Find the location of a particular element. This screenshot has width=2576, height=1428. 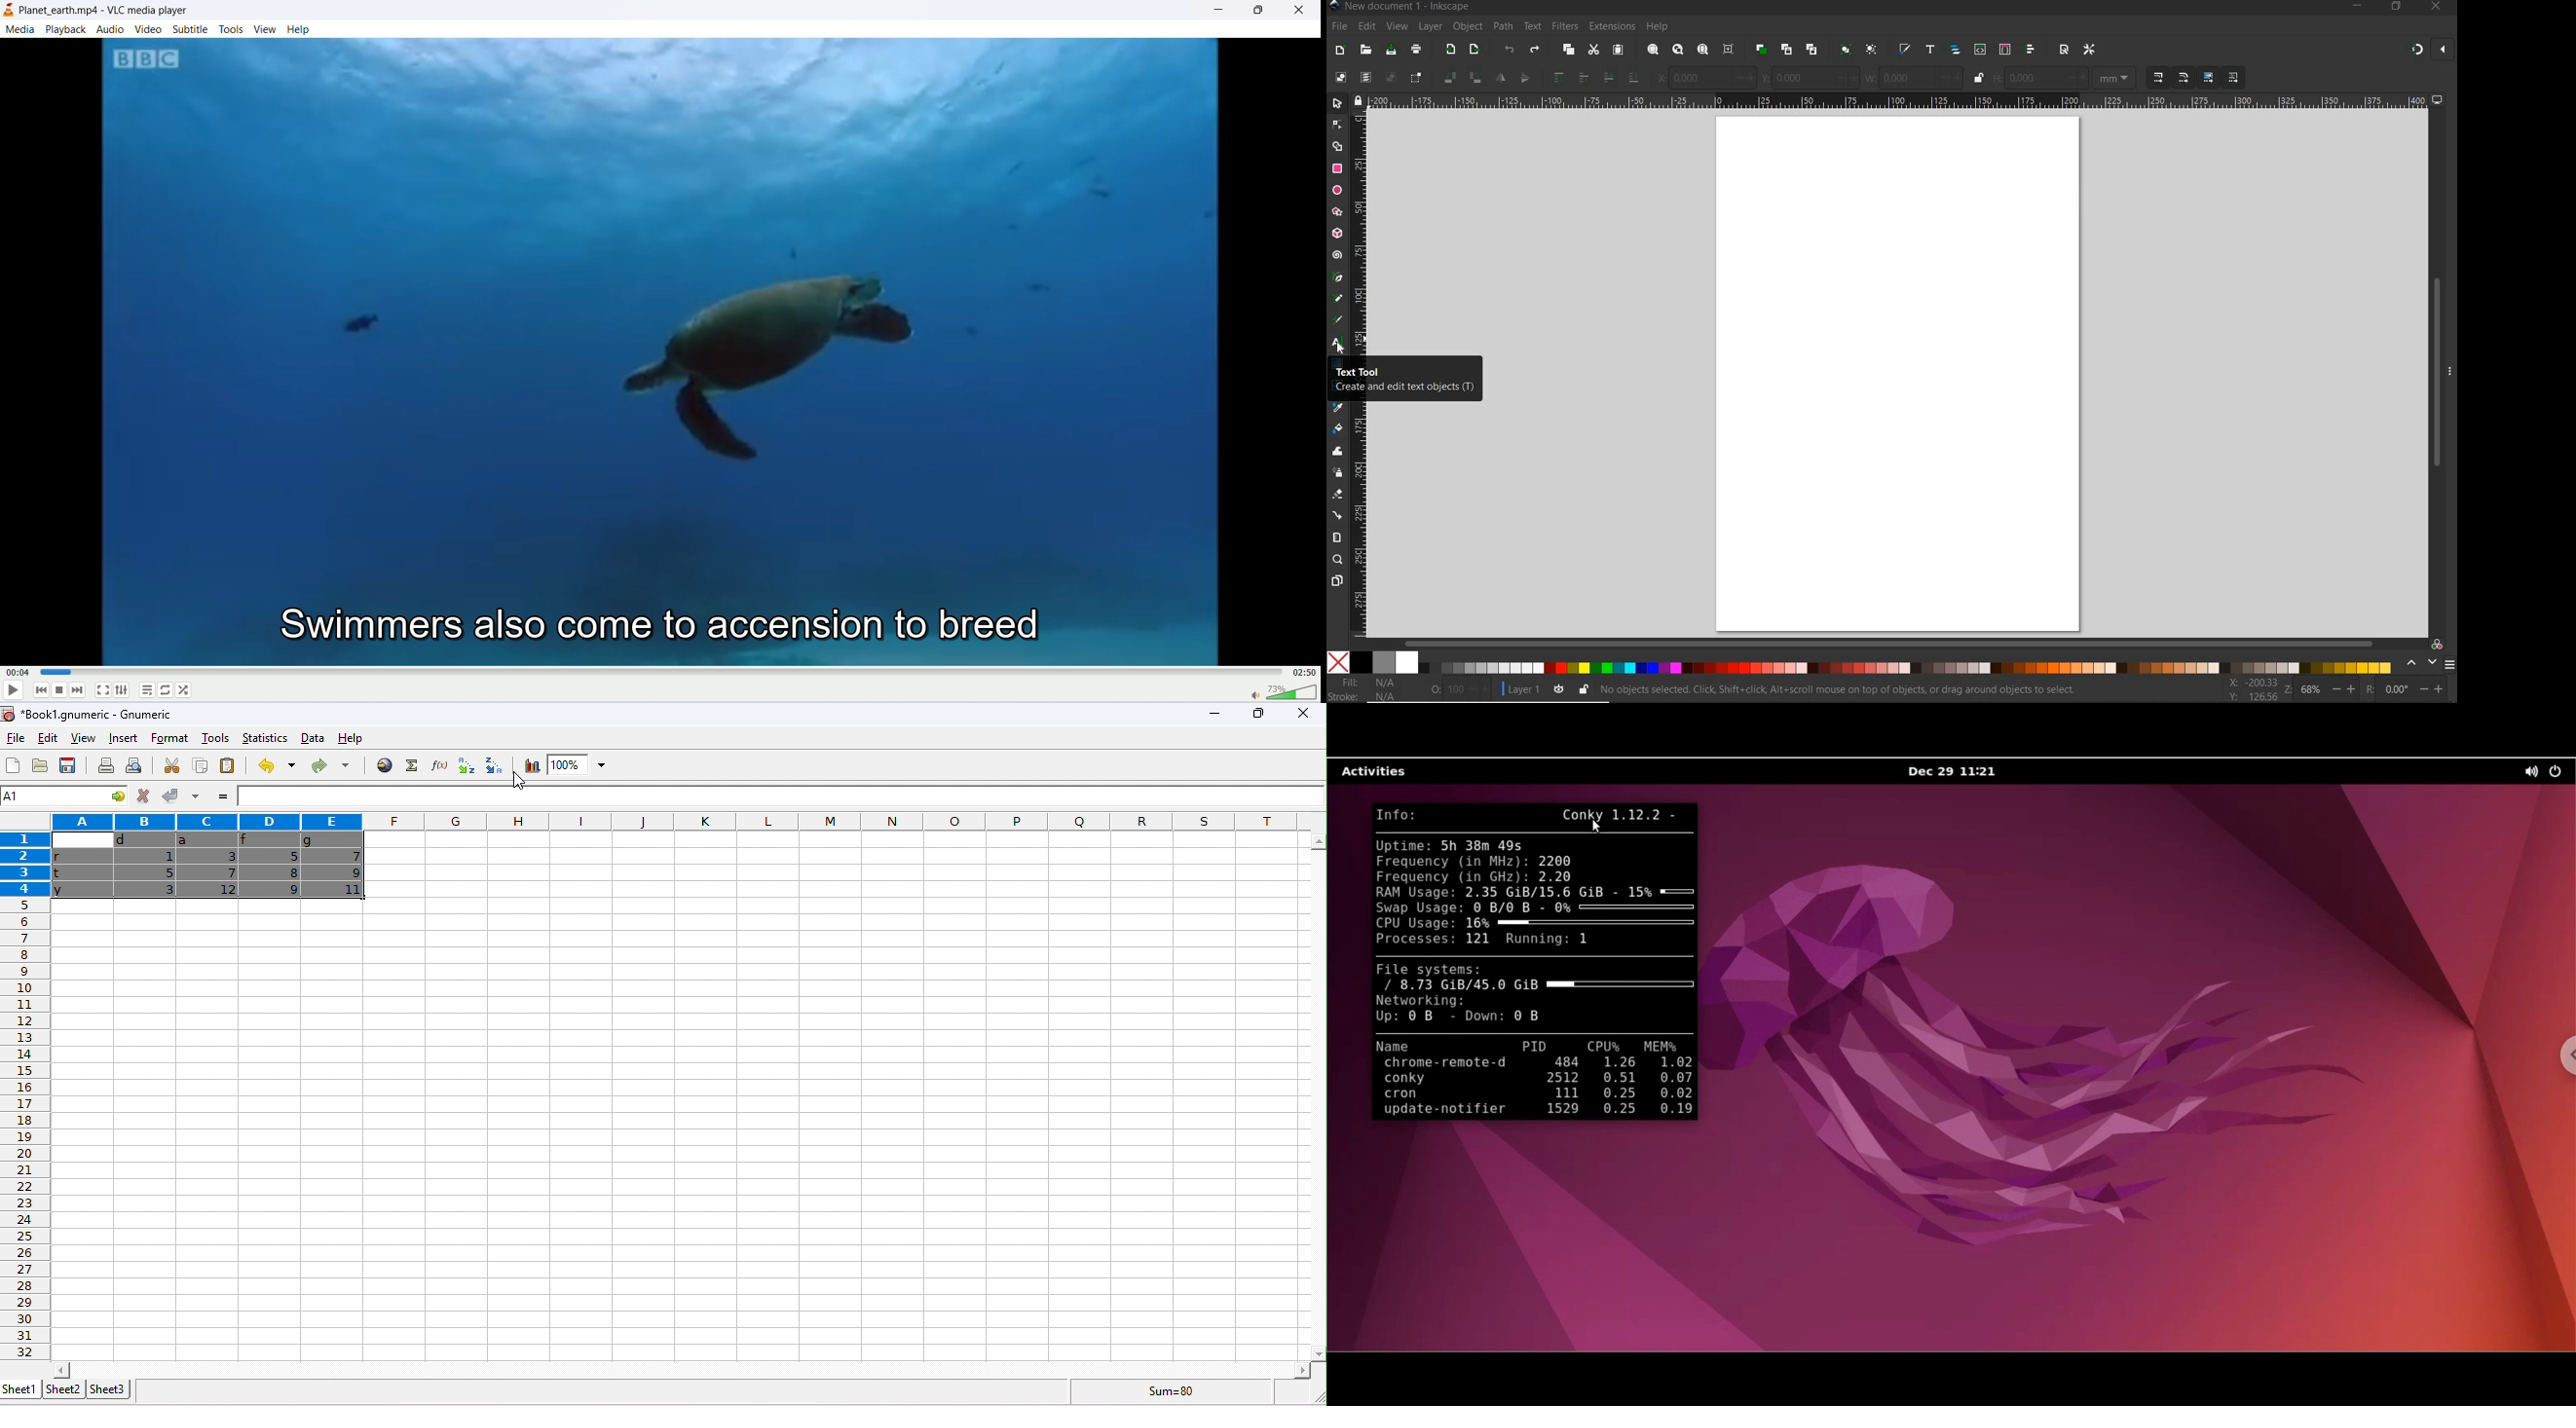

Fill and Stroke is located at coordinates (1369, 689).